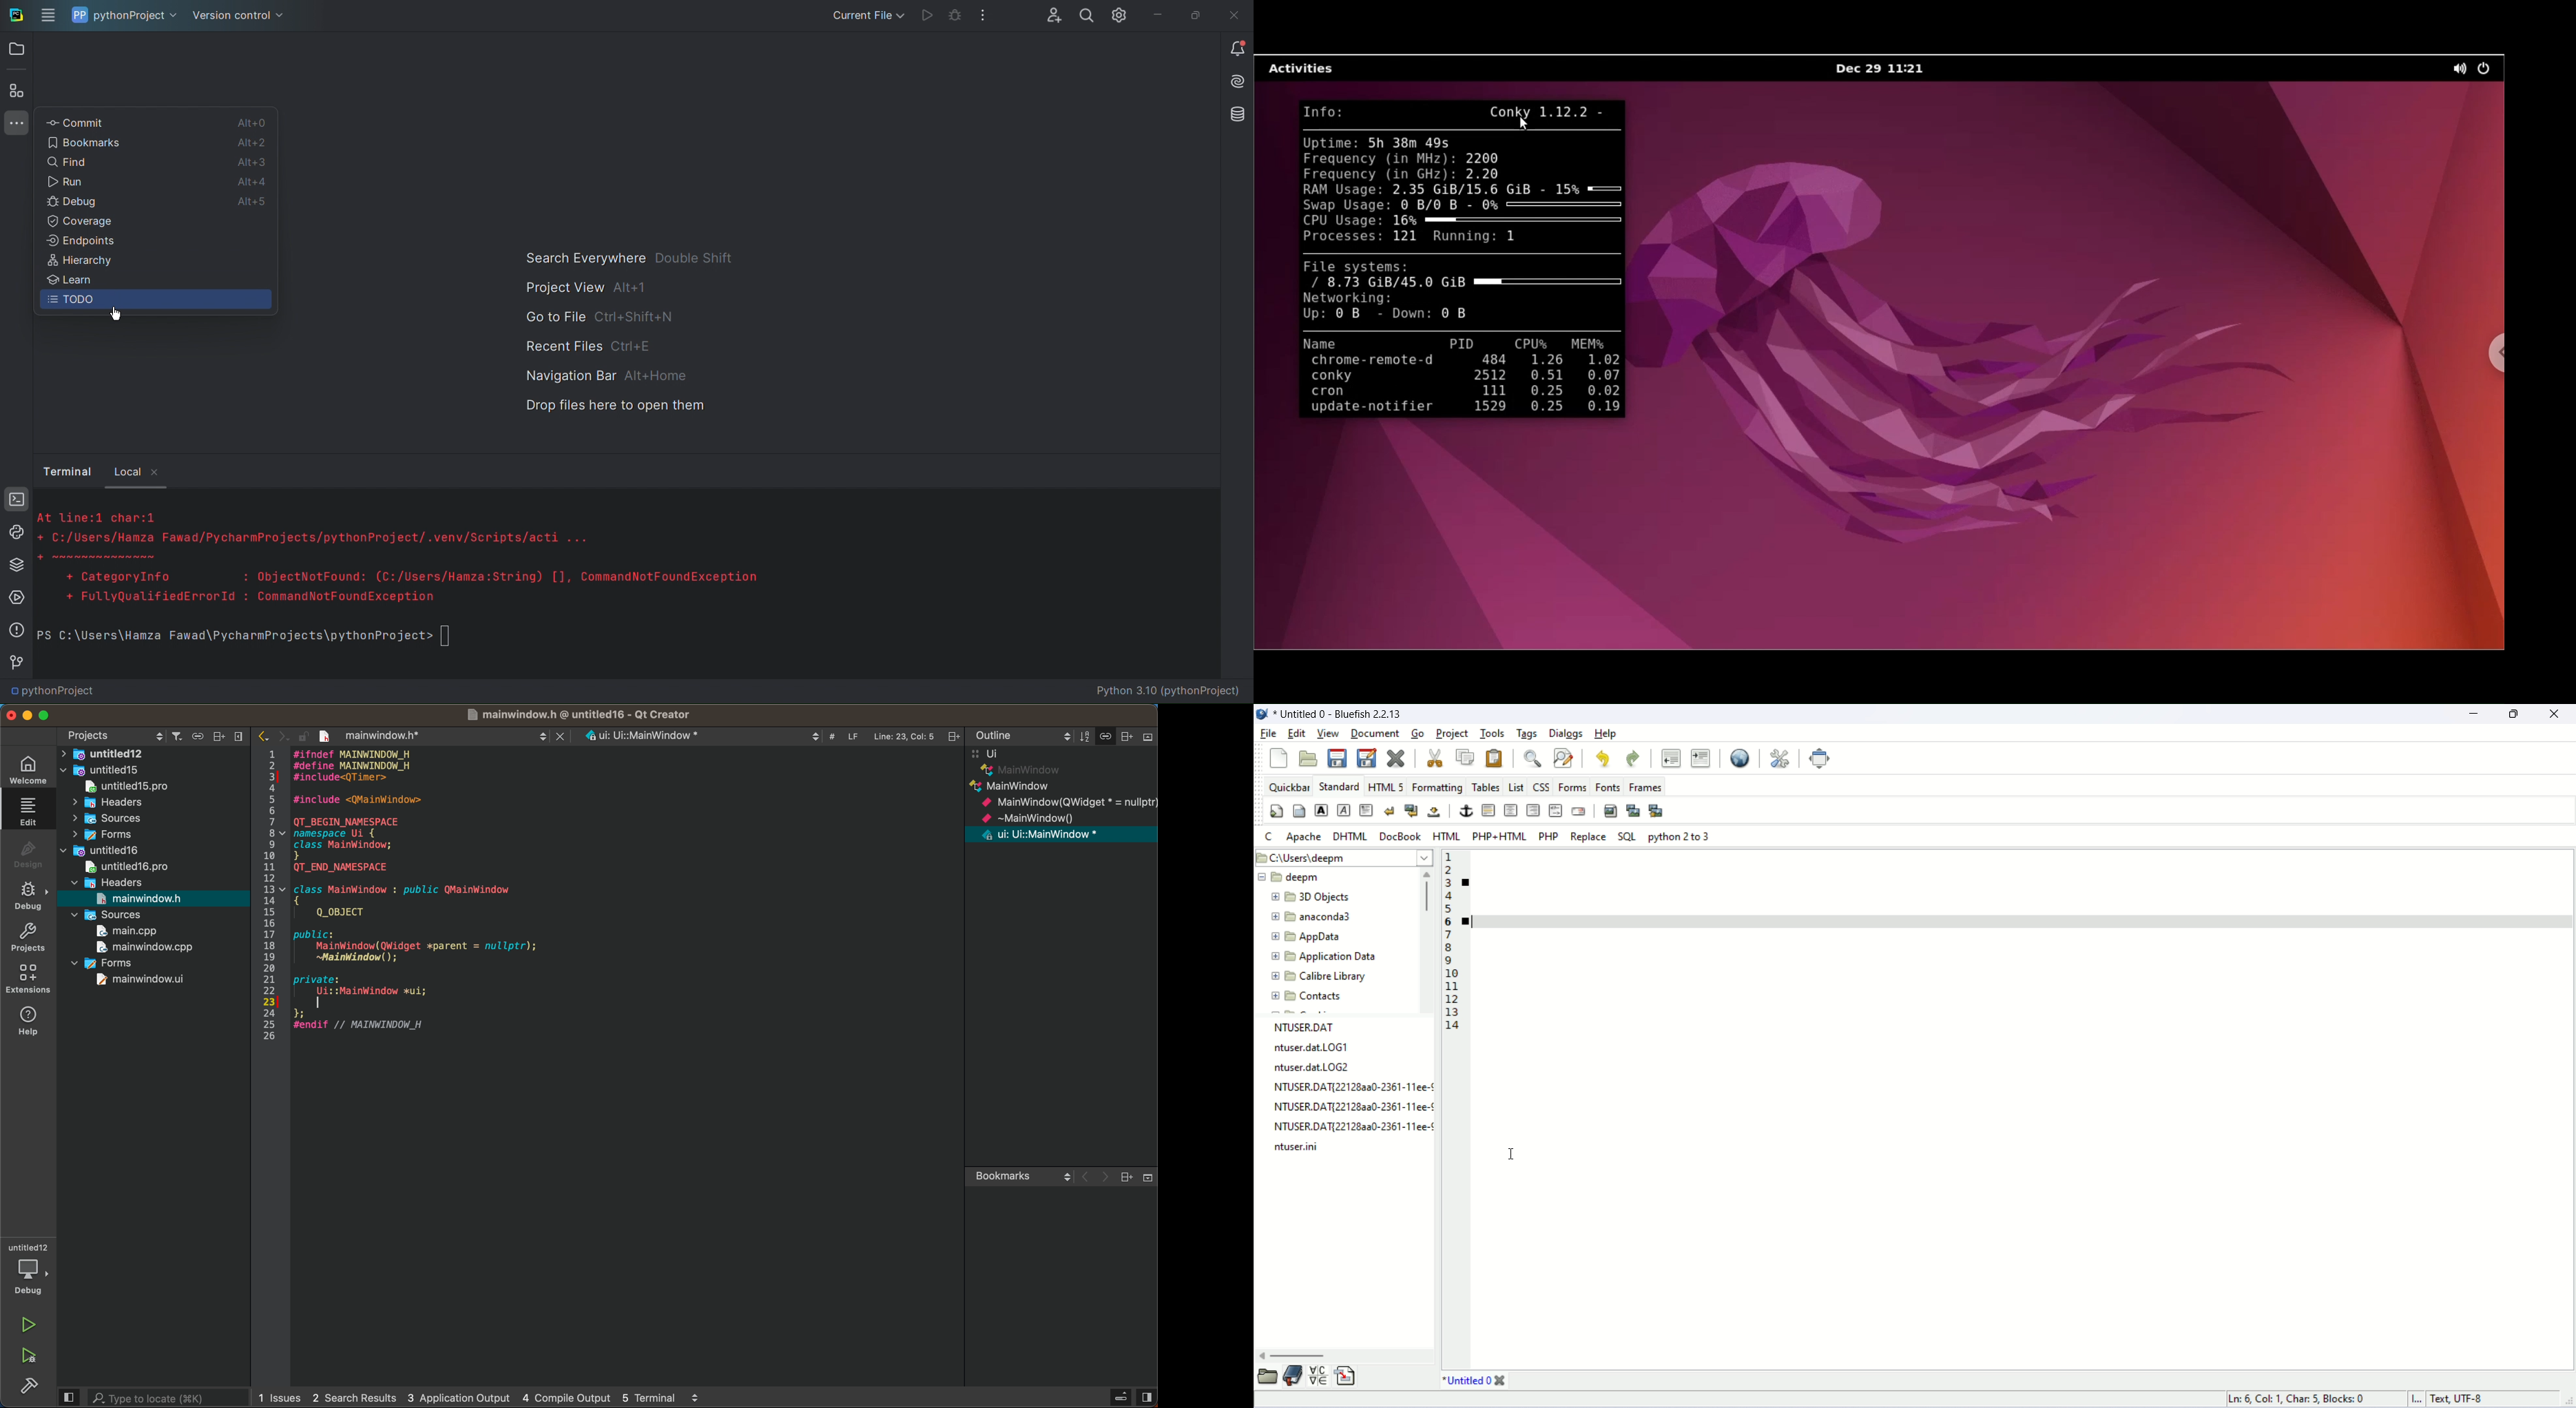  I want to click on Replace, so click(1587, 837).